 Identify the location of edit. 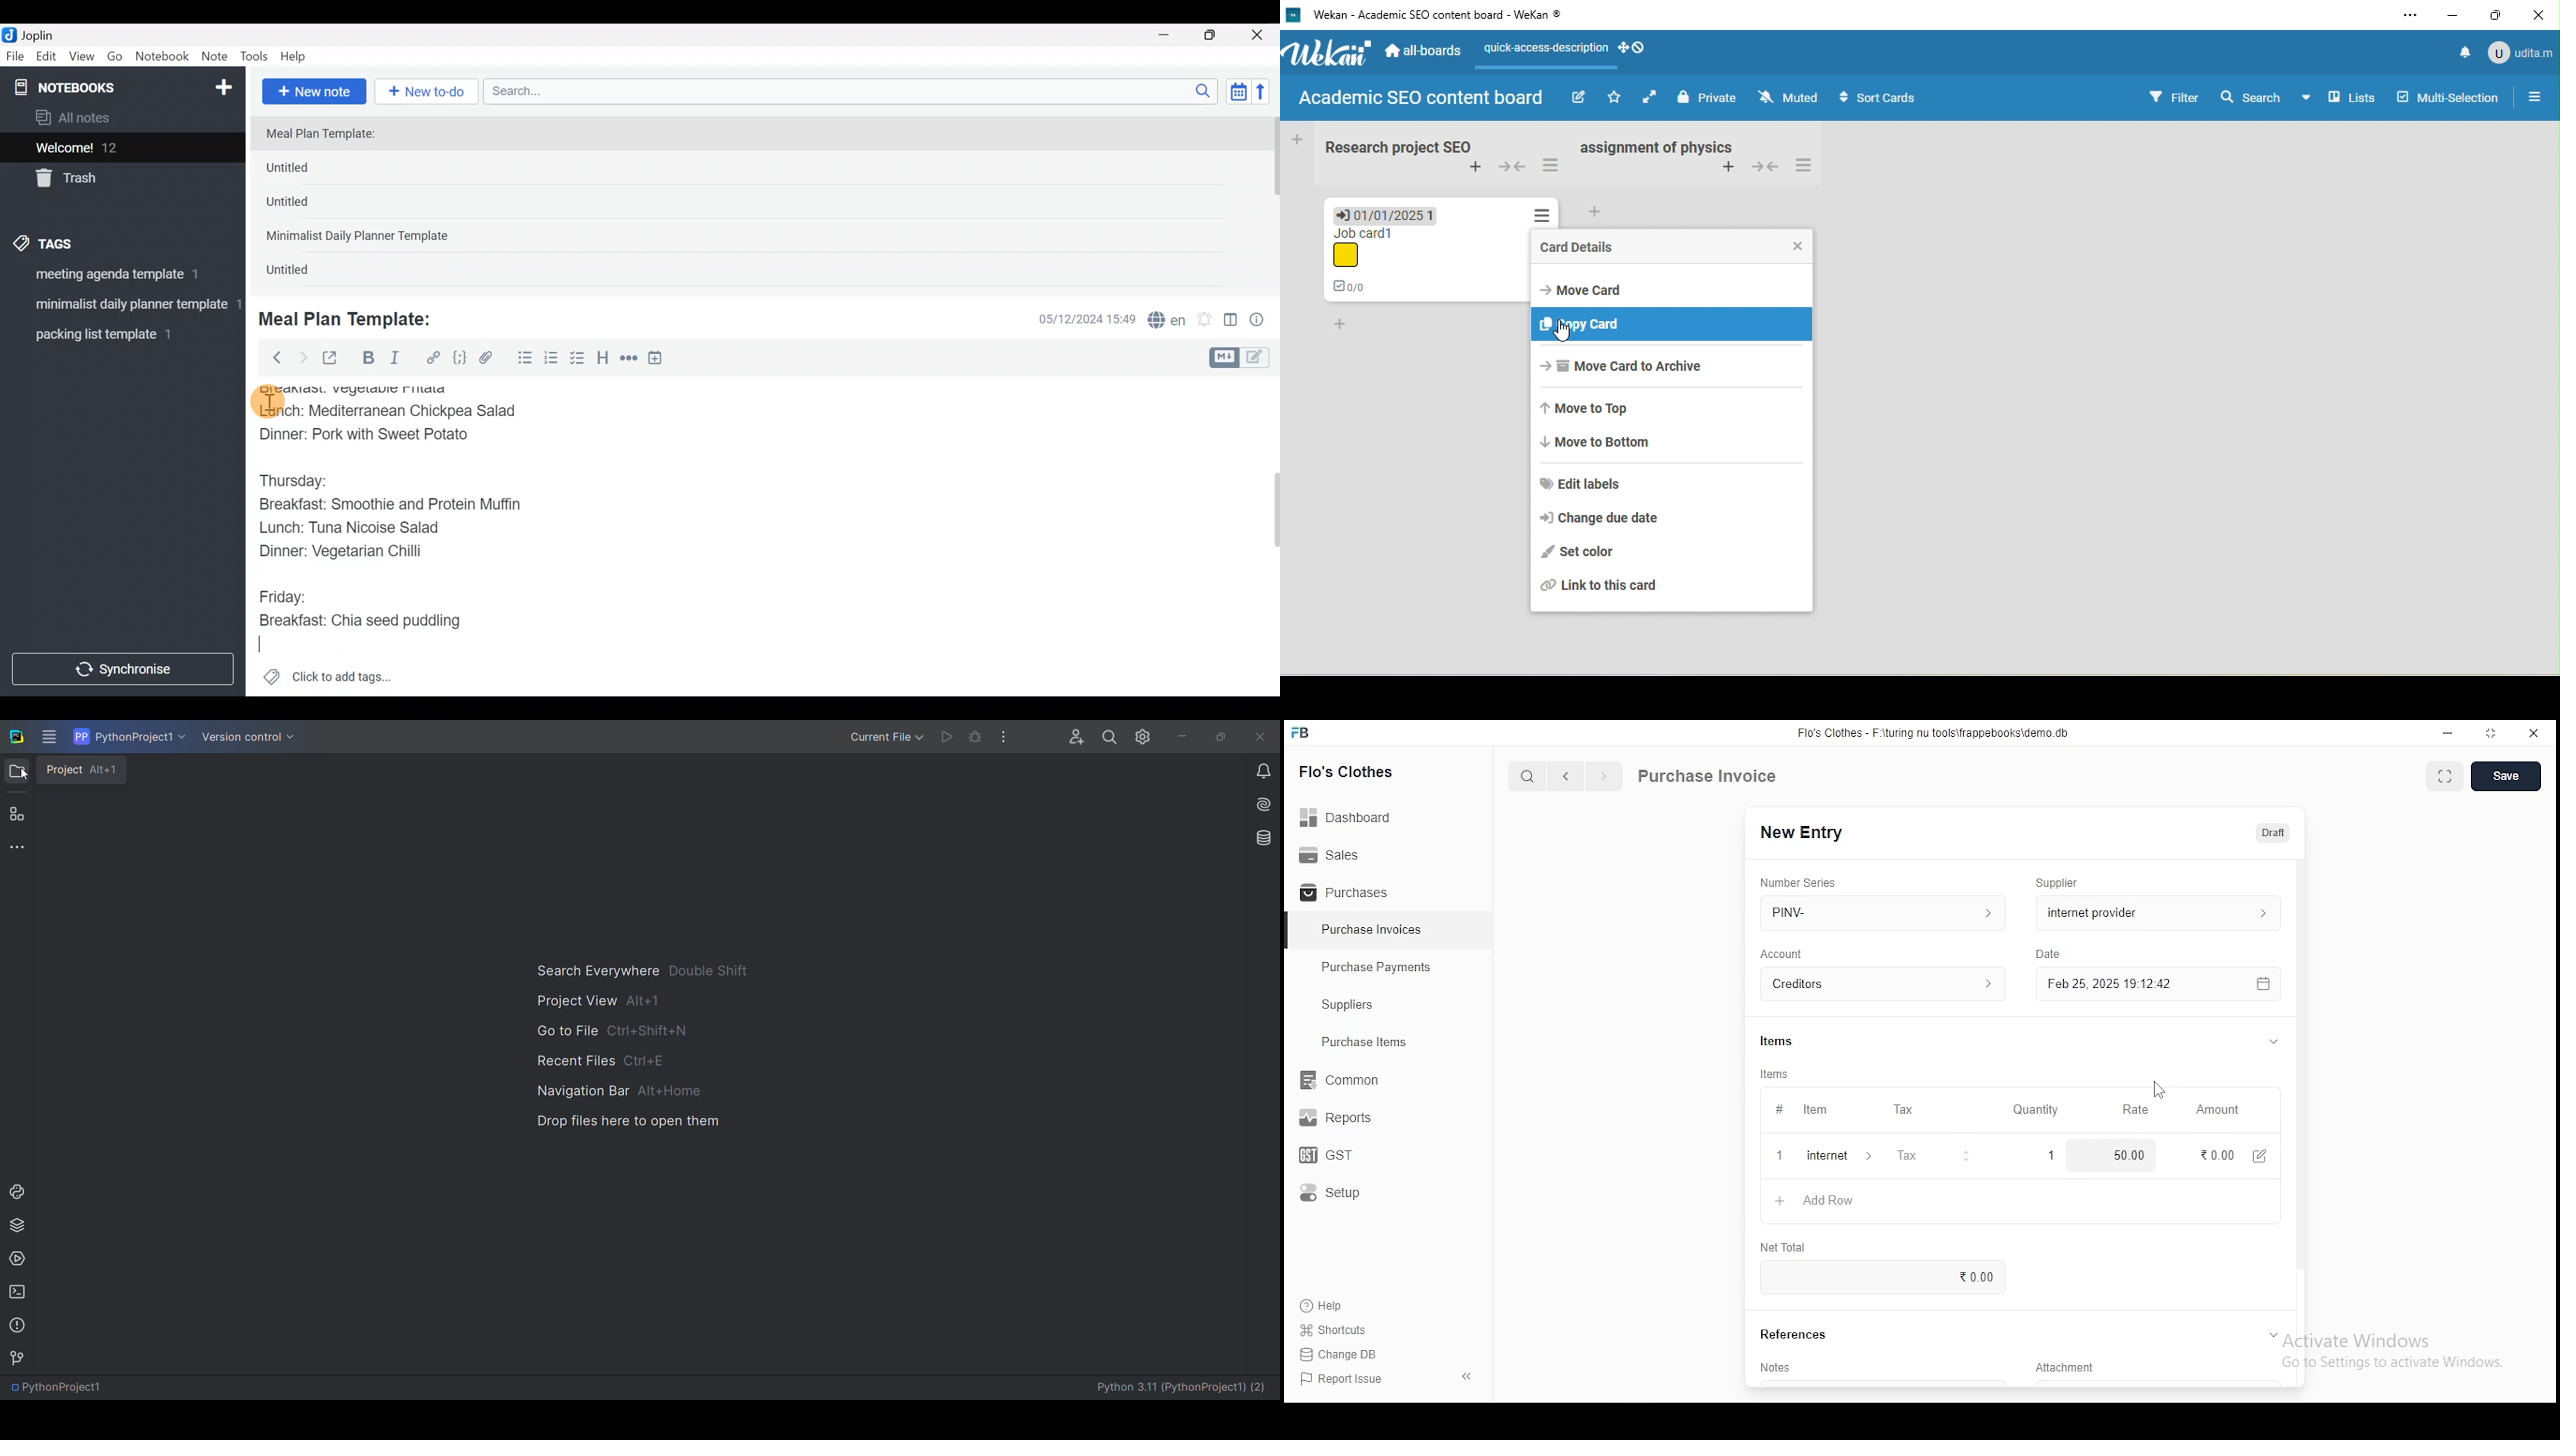
(2254, 1157).